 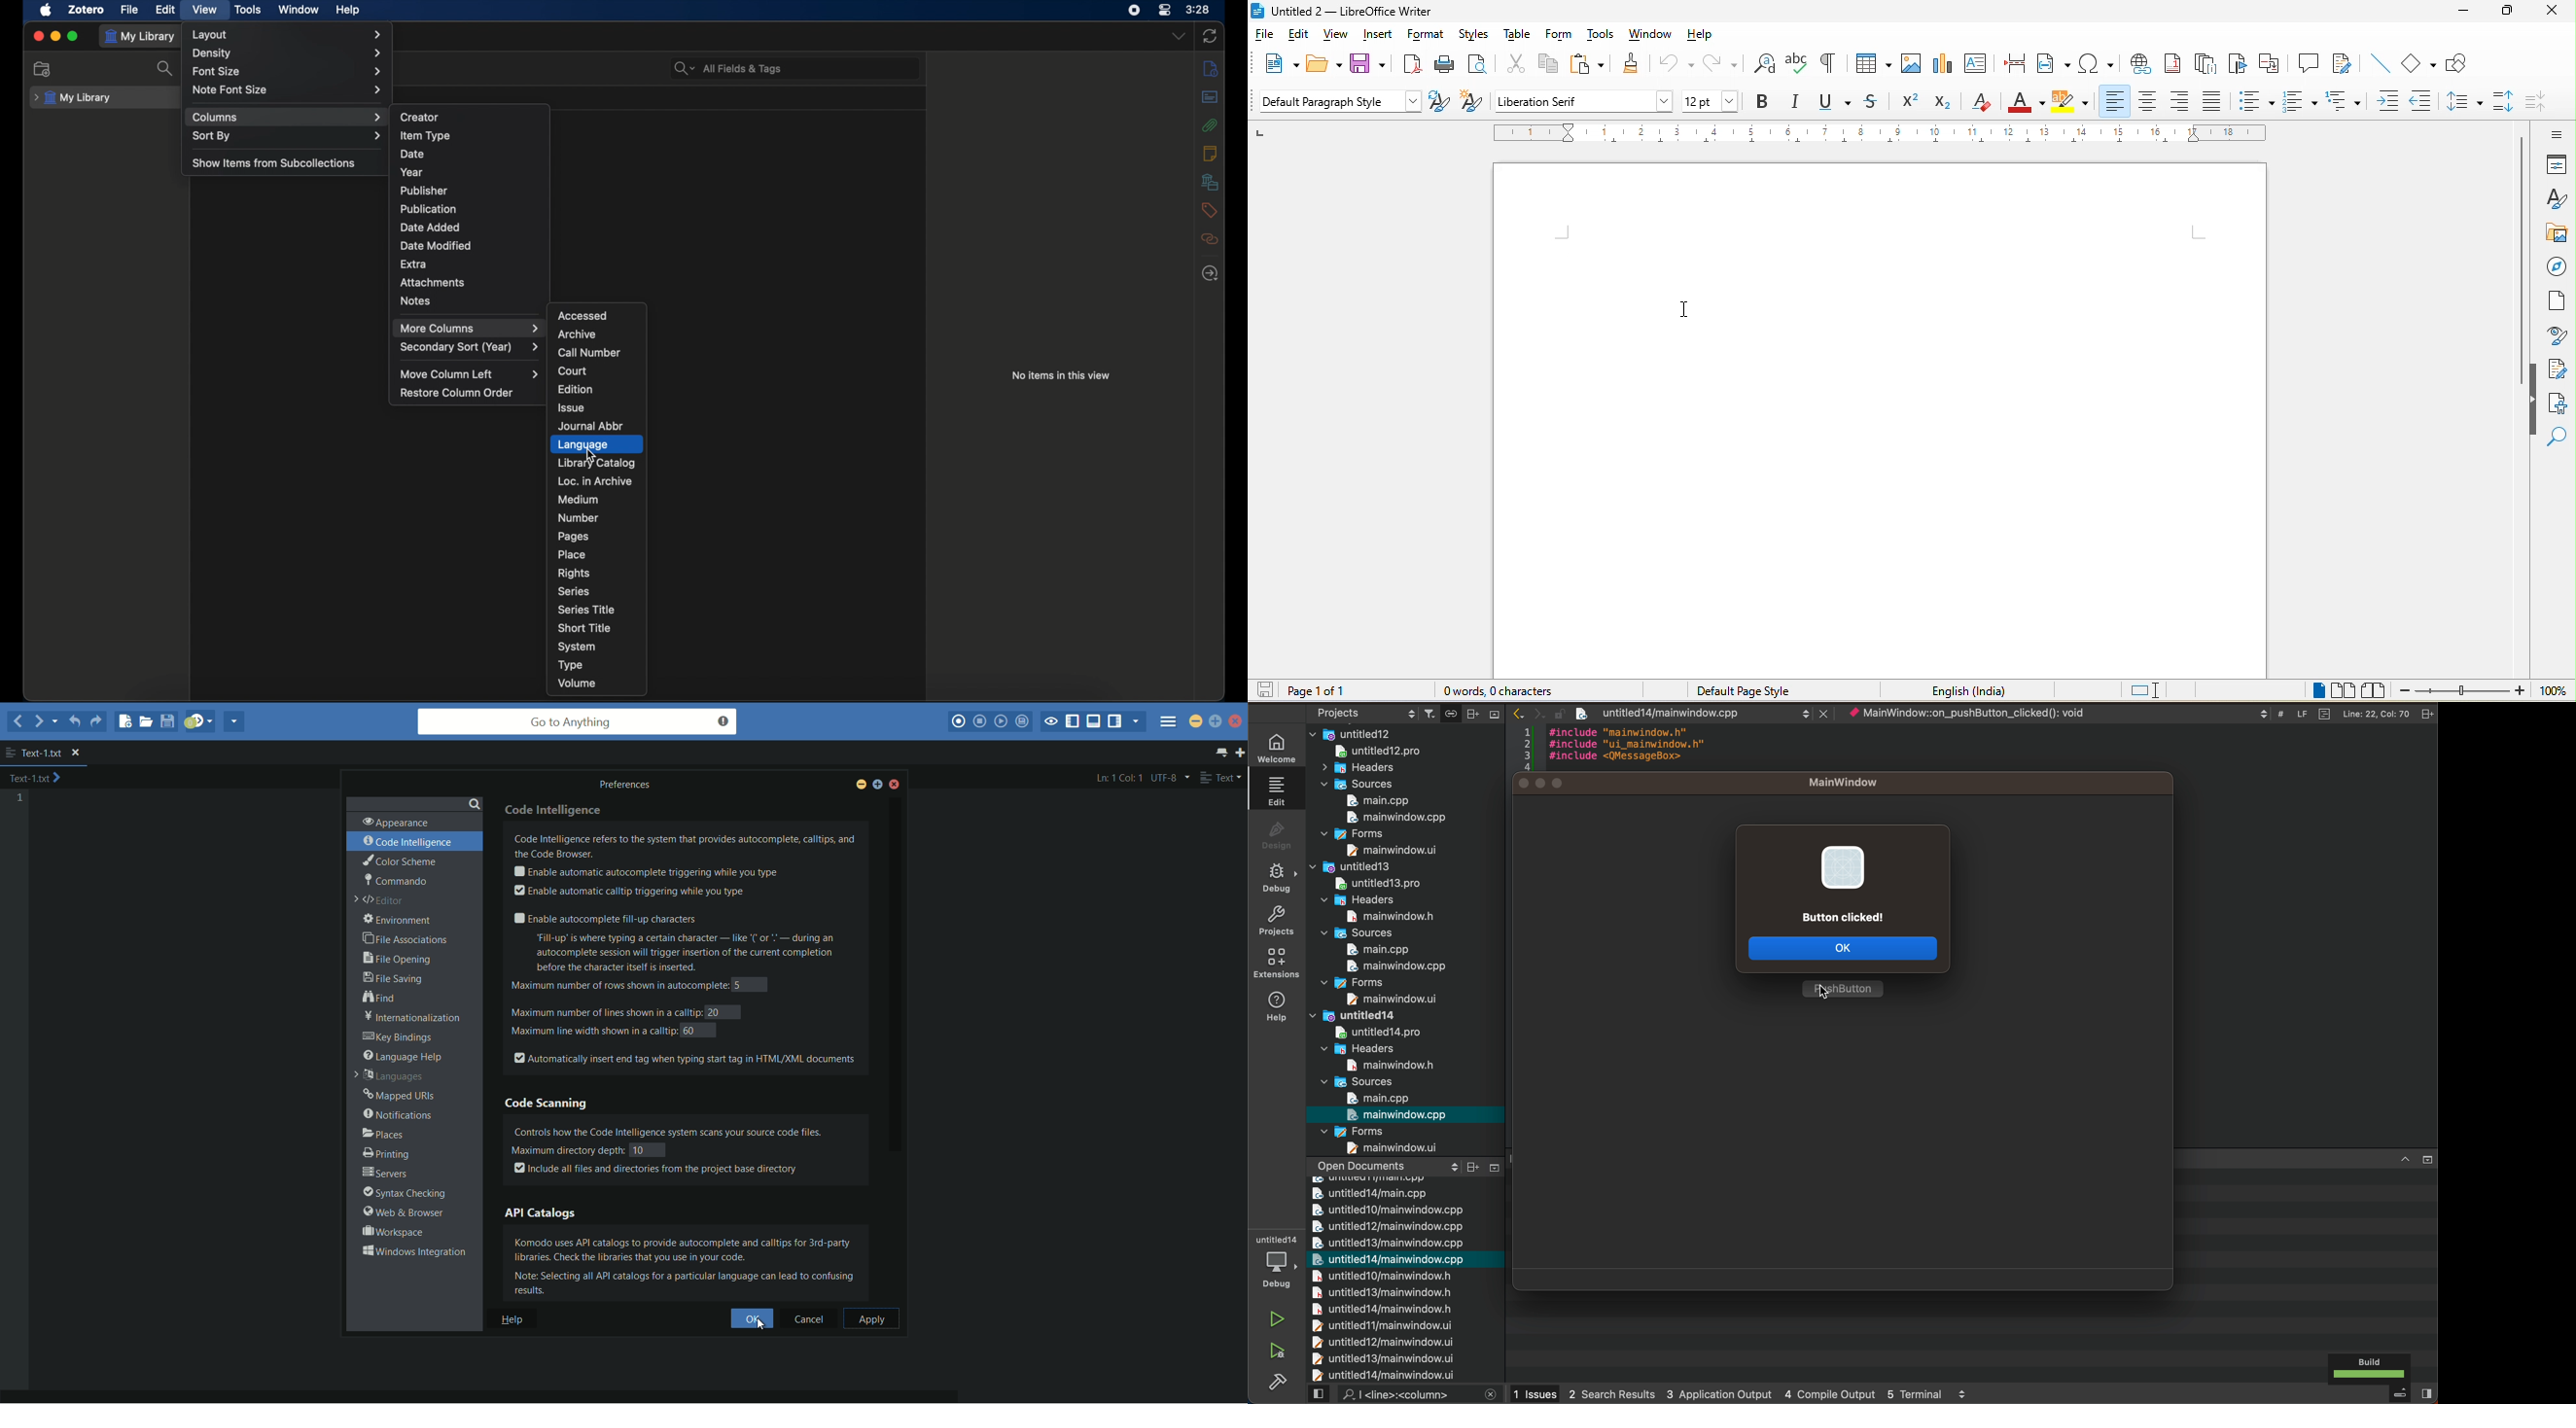 I want to click on my library, so click(x=143, y=38).